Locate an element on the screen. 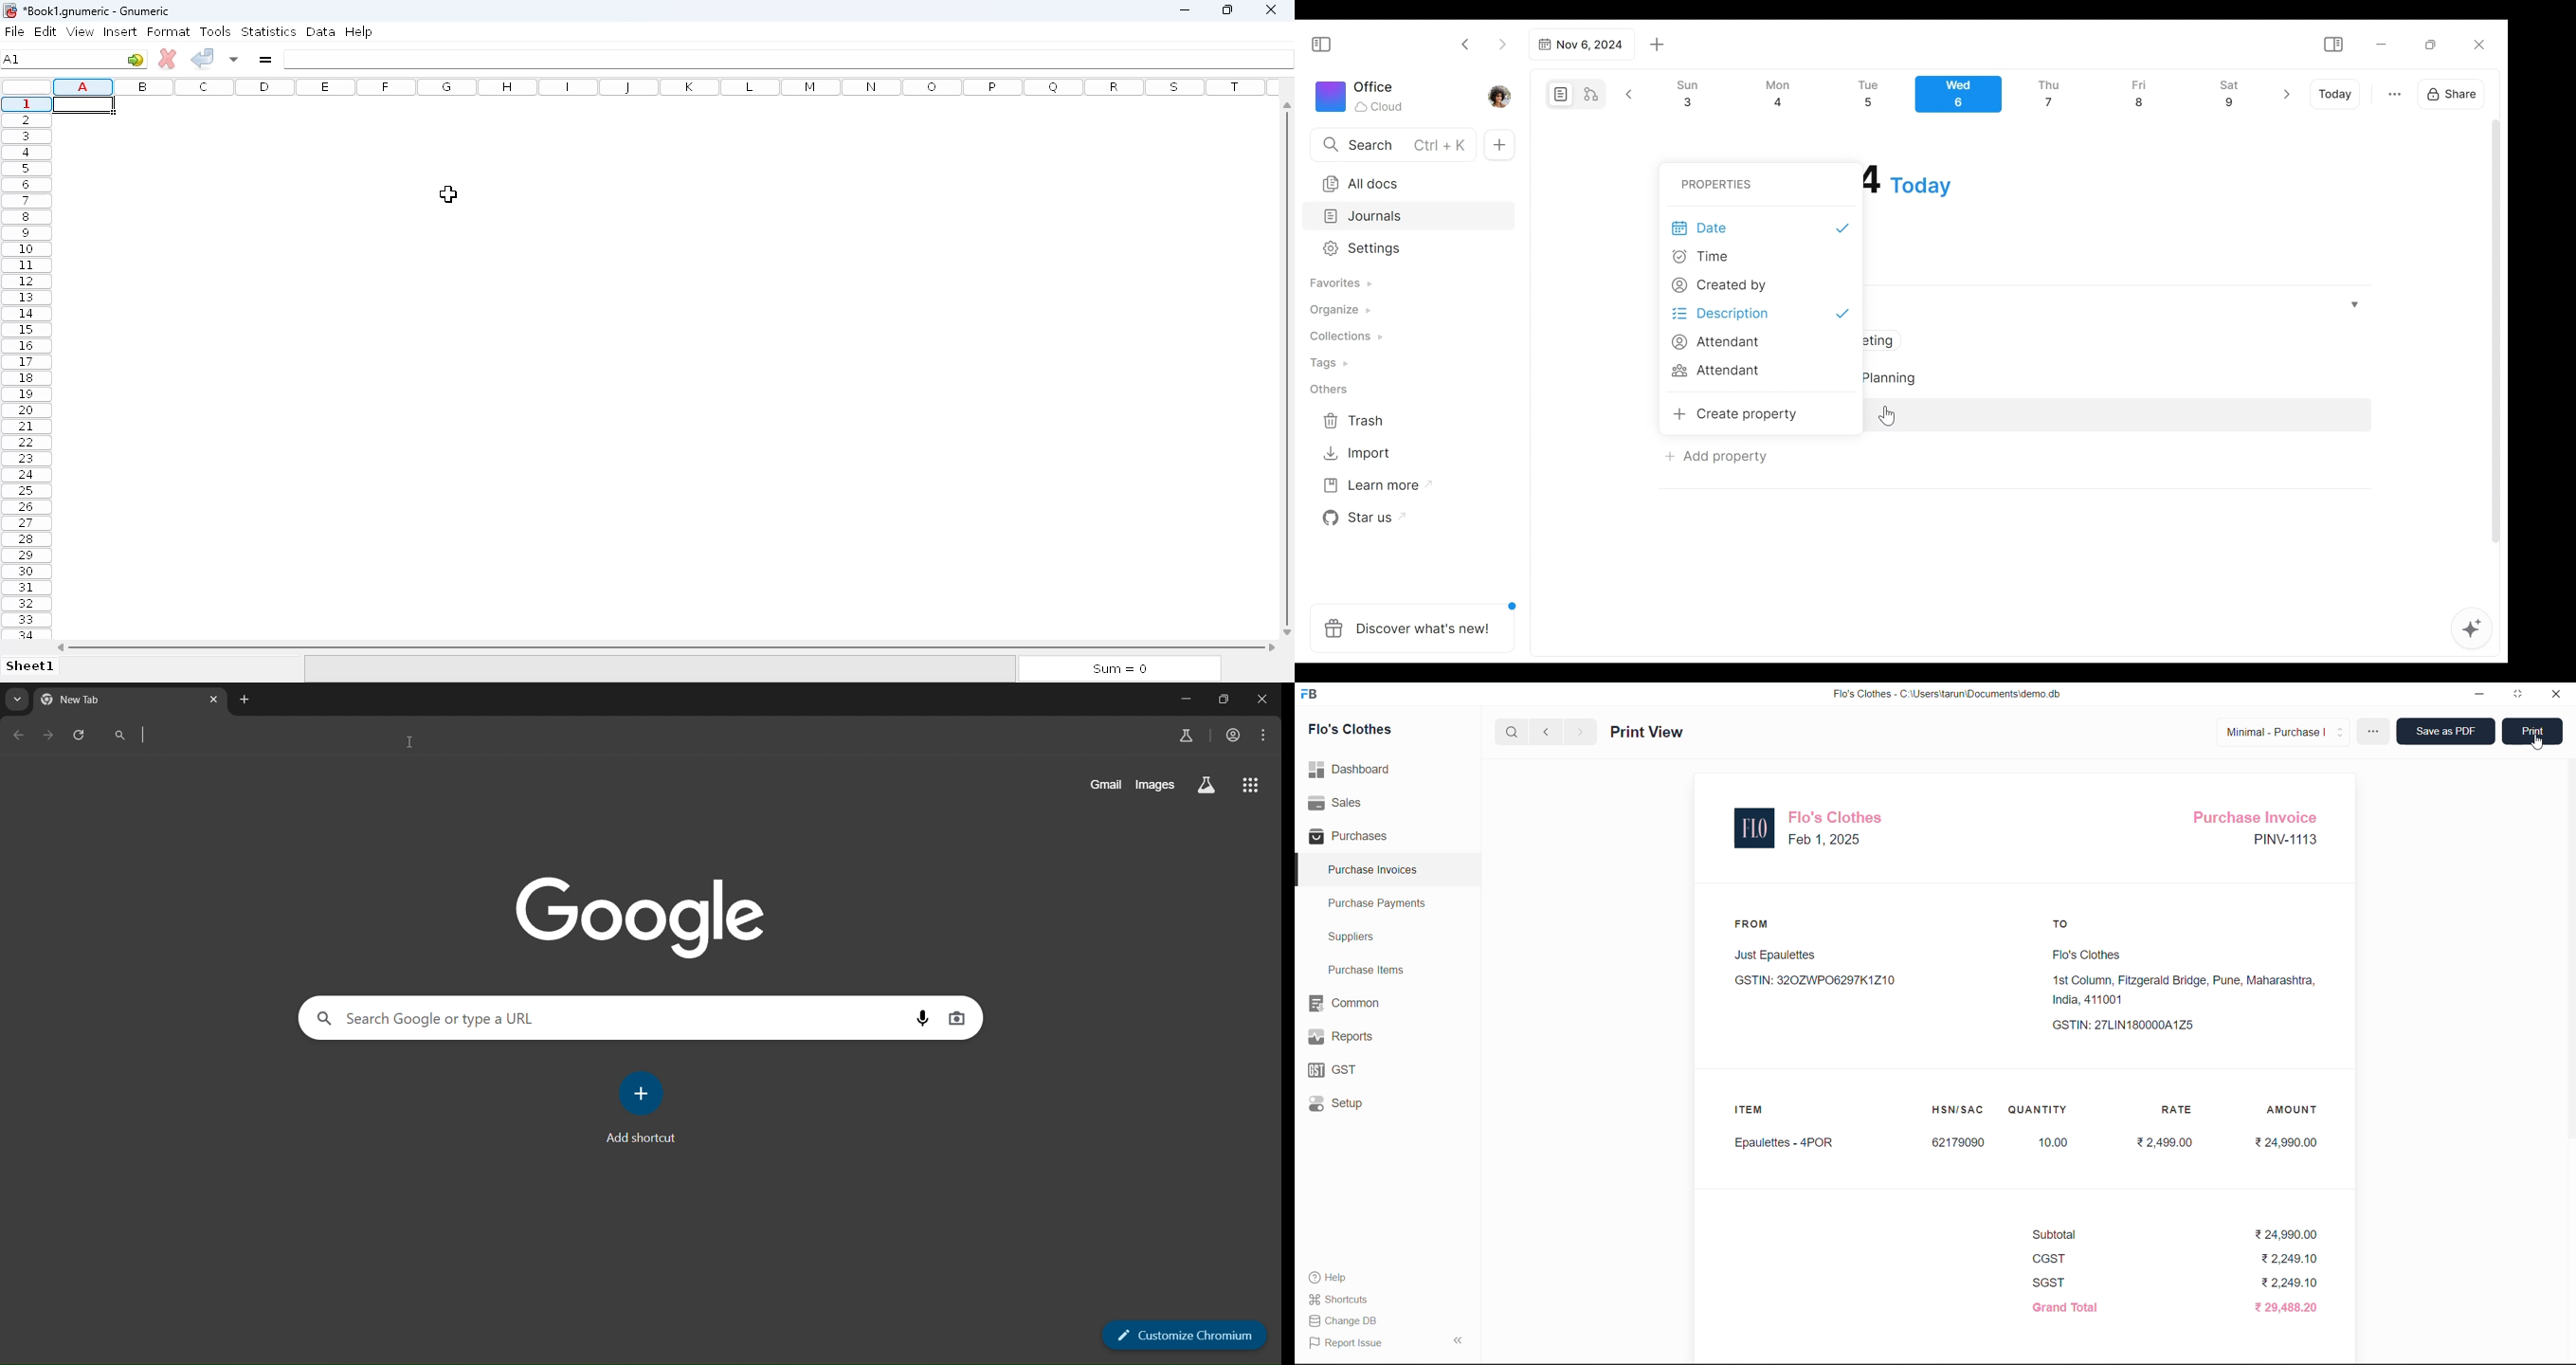 Image resolution: width=2576 pixels, height=1372 pixels. logo is located at coordinates (1311, 695).